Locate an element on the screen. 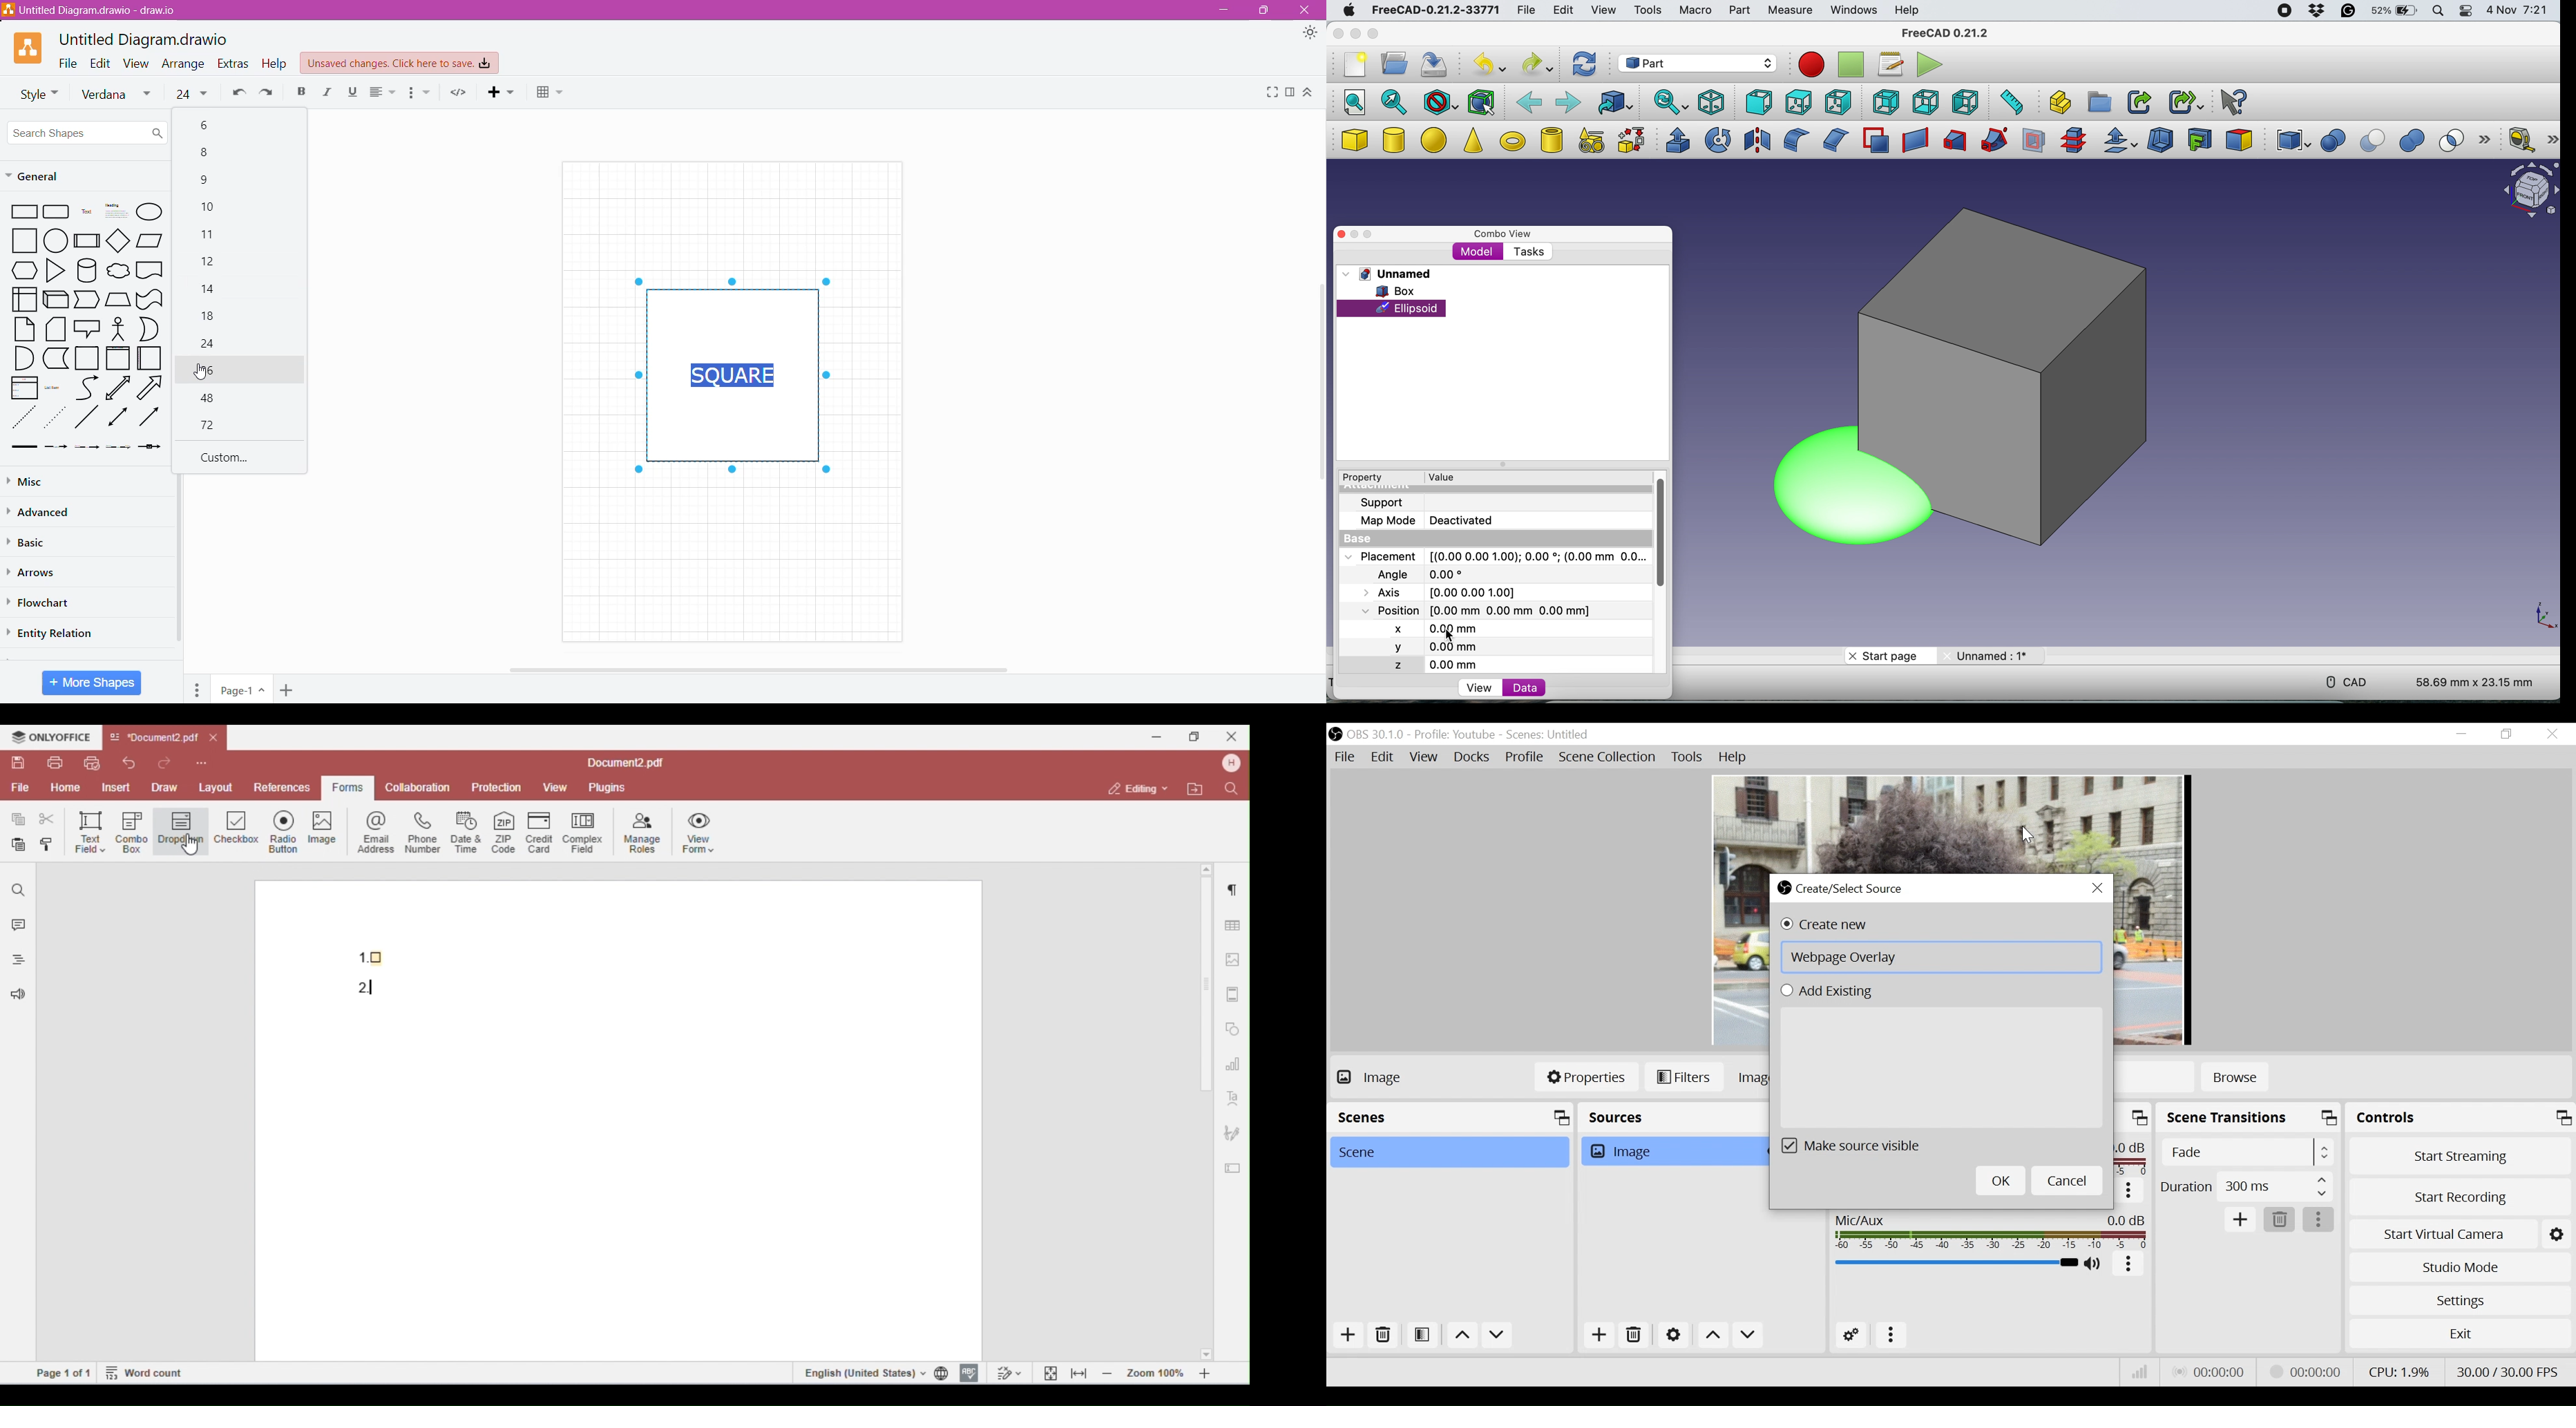  extrude is located at coordinates (1675, 140).